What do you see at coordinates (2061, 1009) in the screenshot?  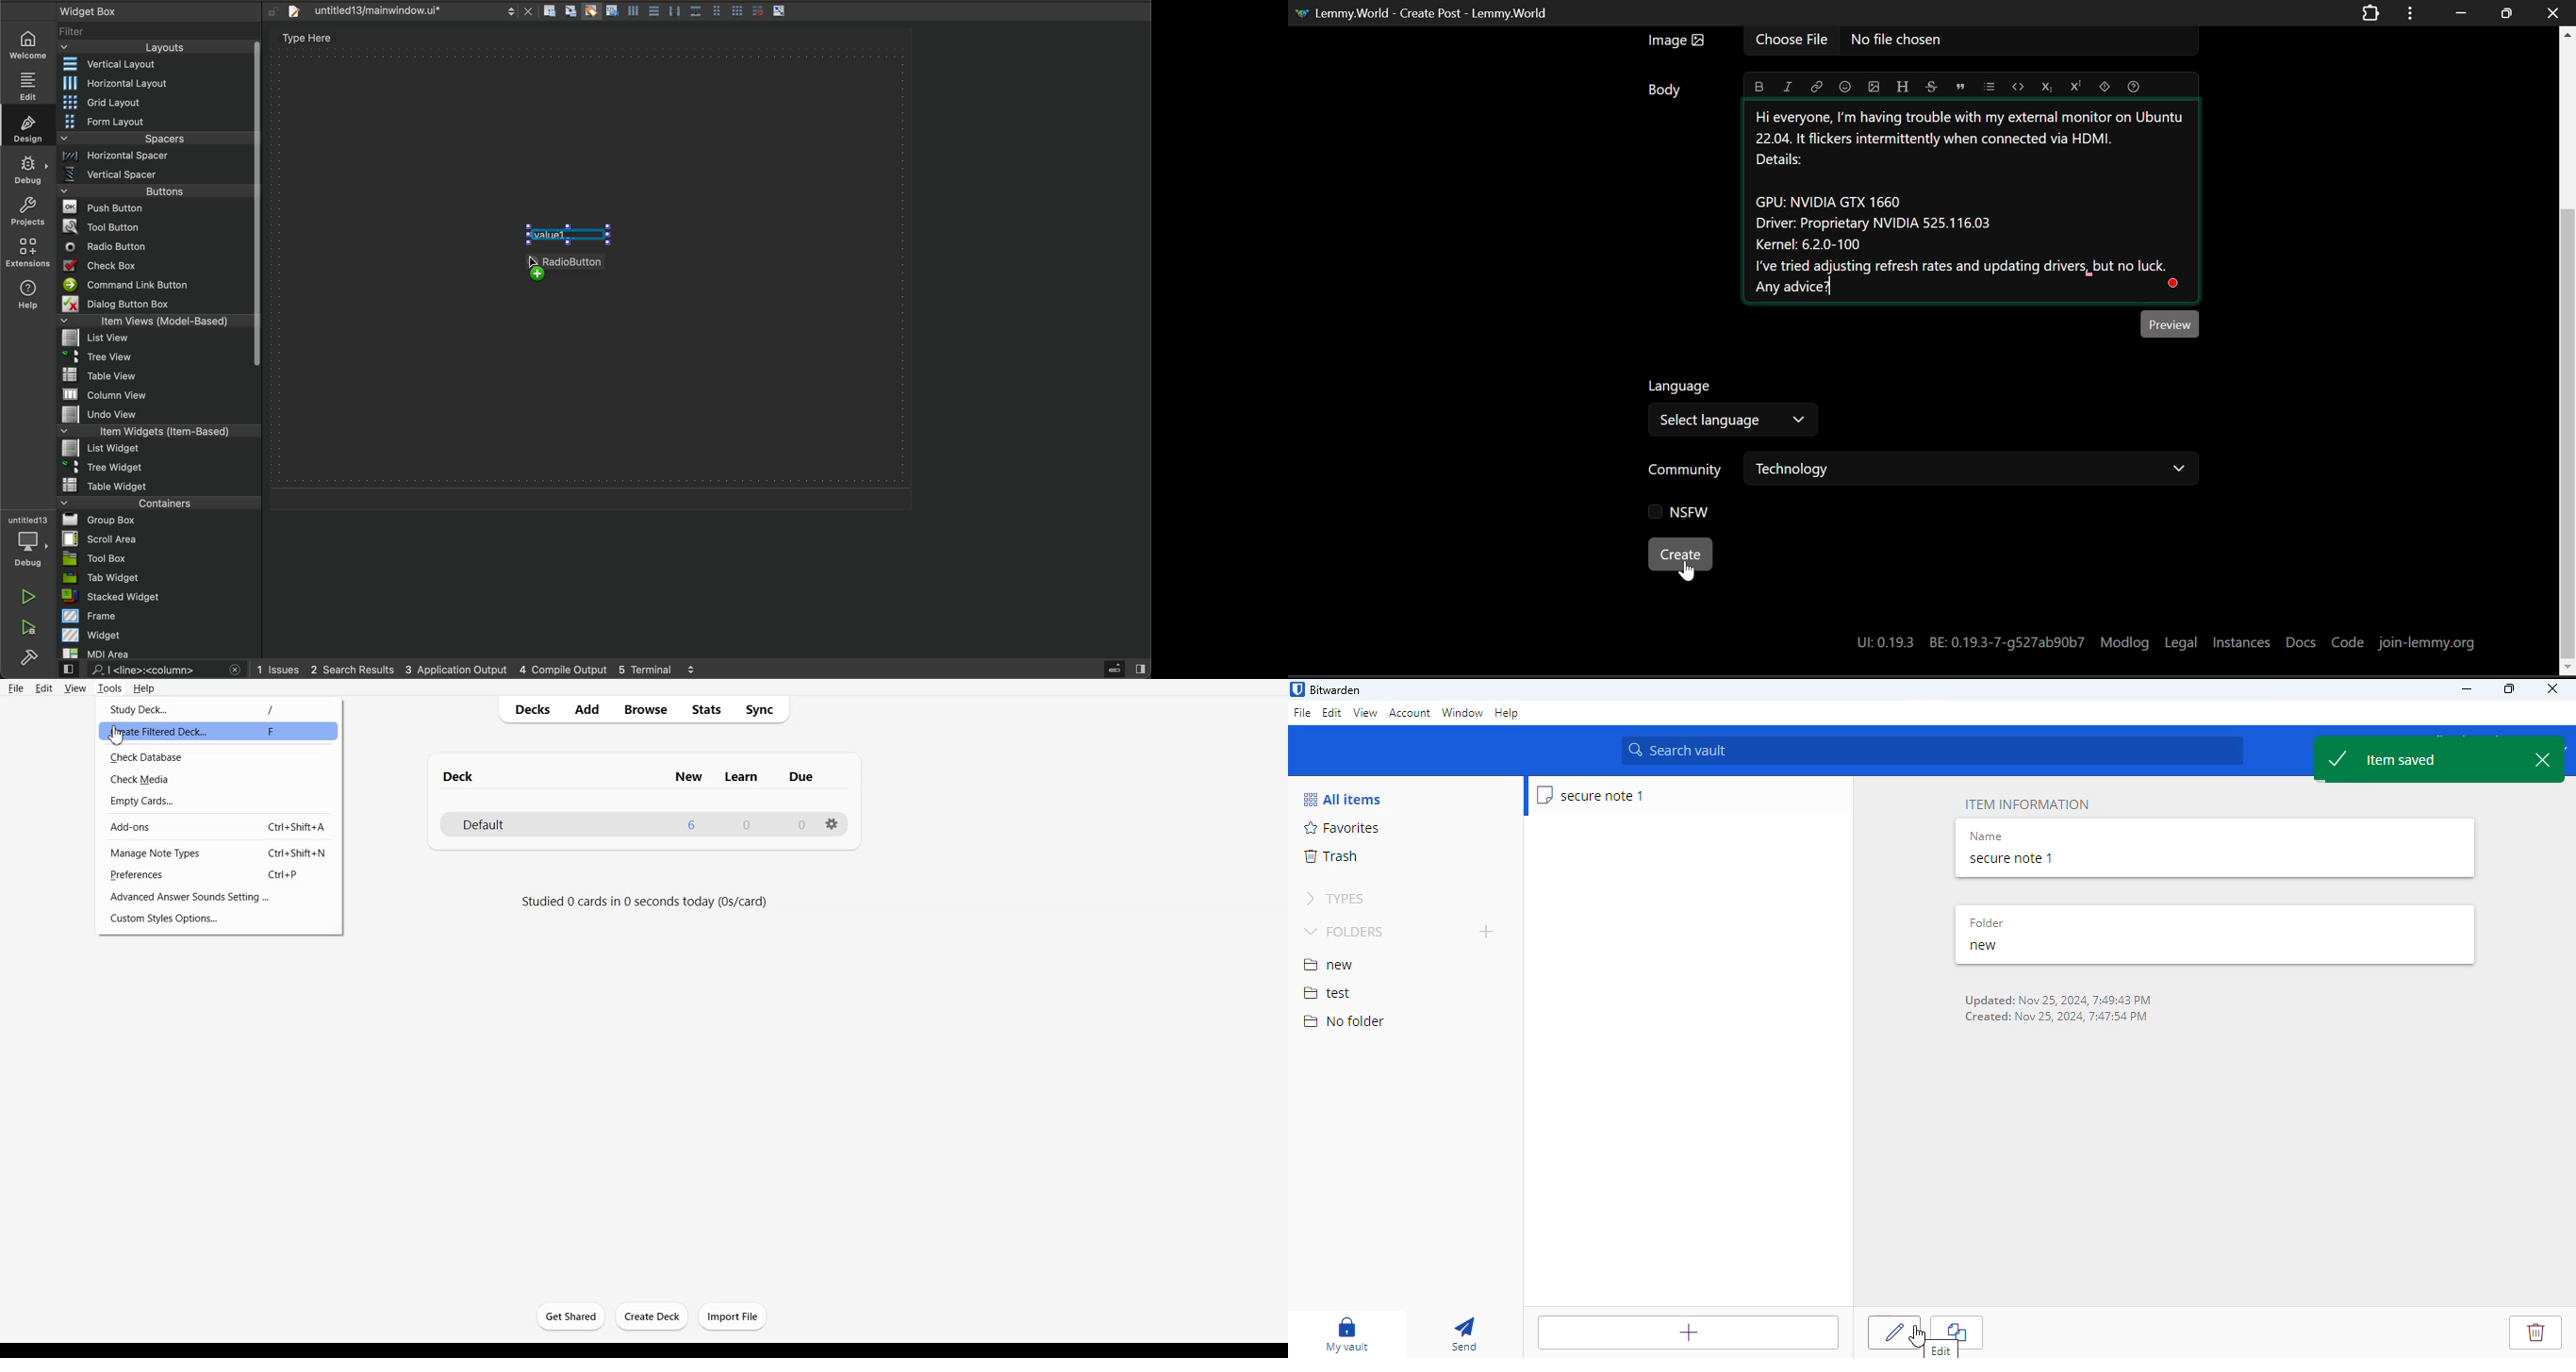 I see `updated and created date & time` at bounding box center [2061, 1009].